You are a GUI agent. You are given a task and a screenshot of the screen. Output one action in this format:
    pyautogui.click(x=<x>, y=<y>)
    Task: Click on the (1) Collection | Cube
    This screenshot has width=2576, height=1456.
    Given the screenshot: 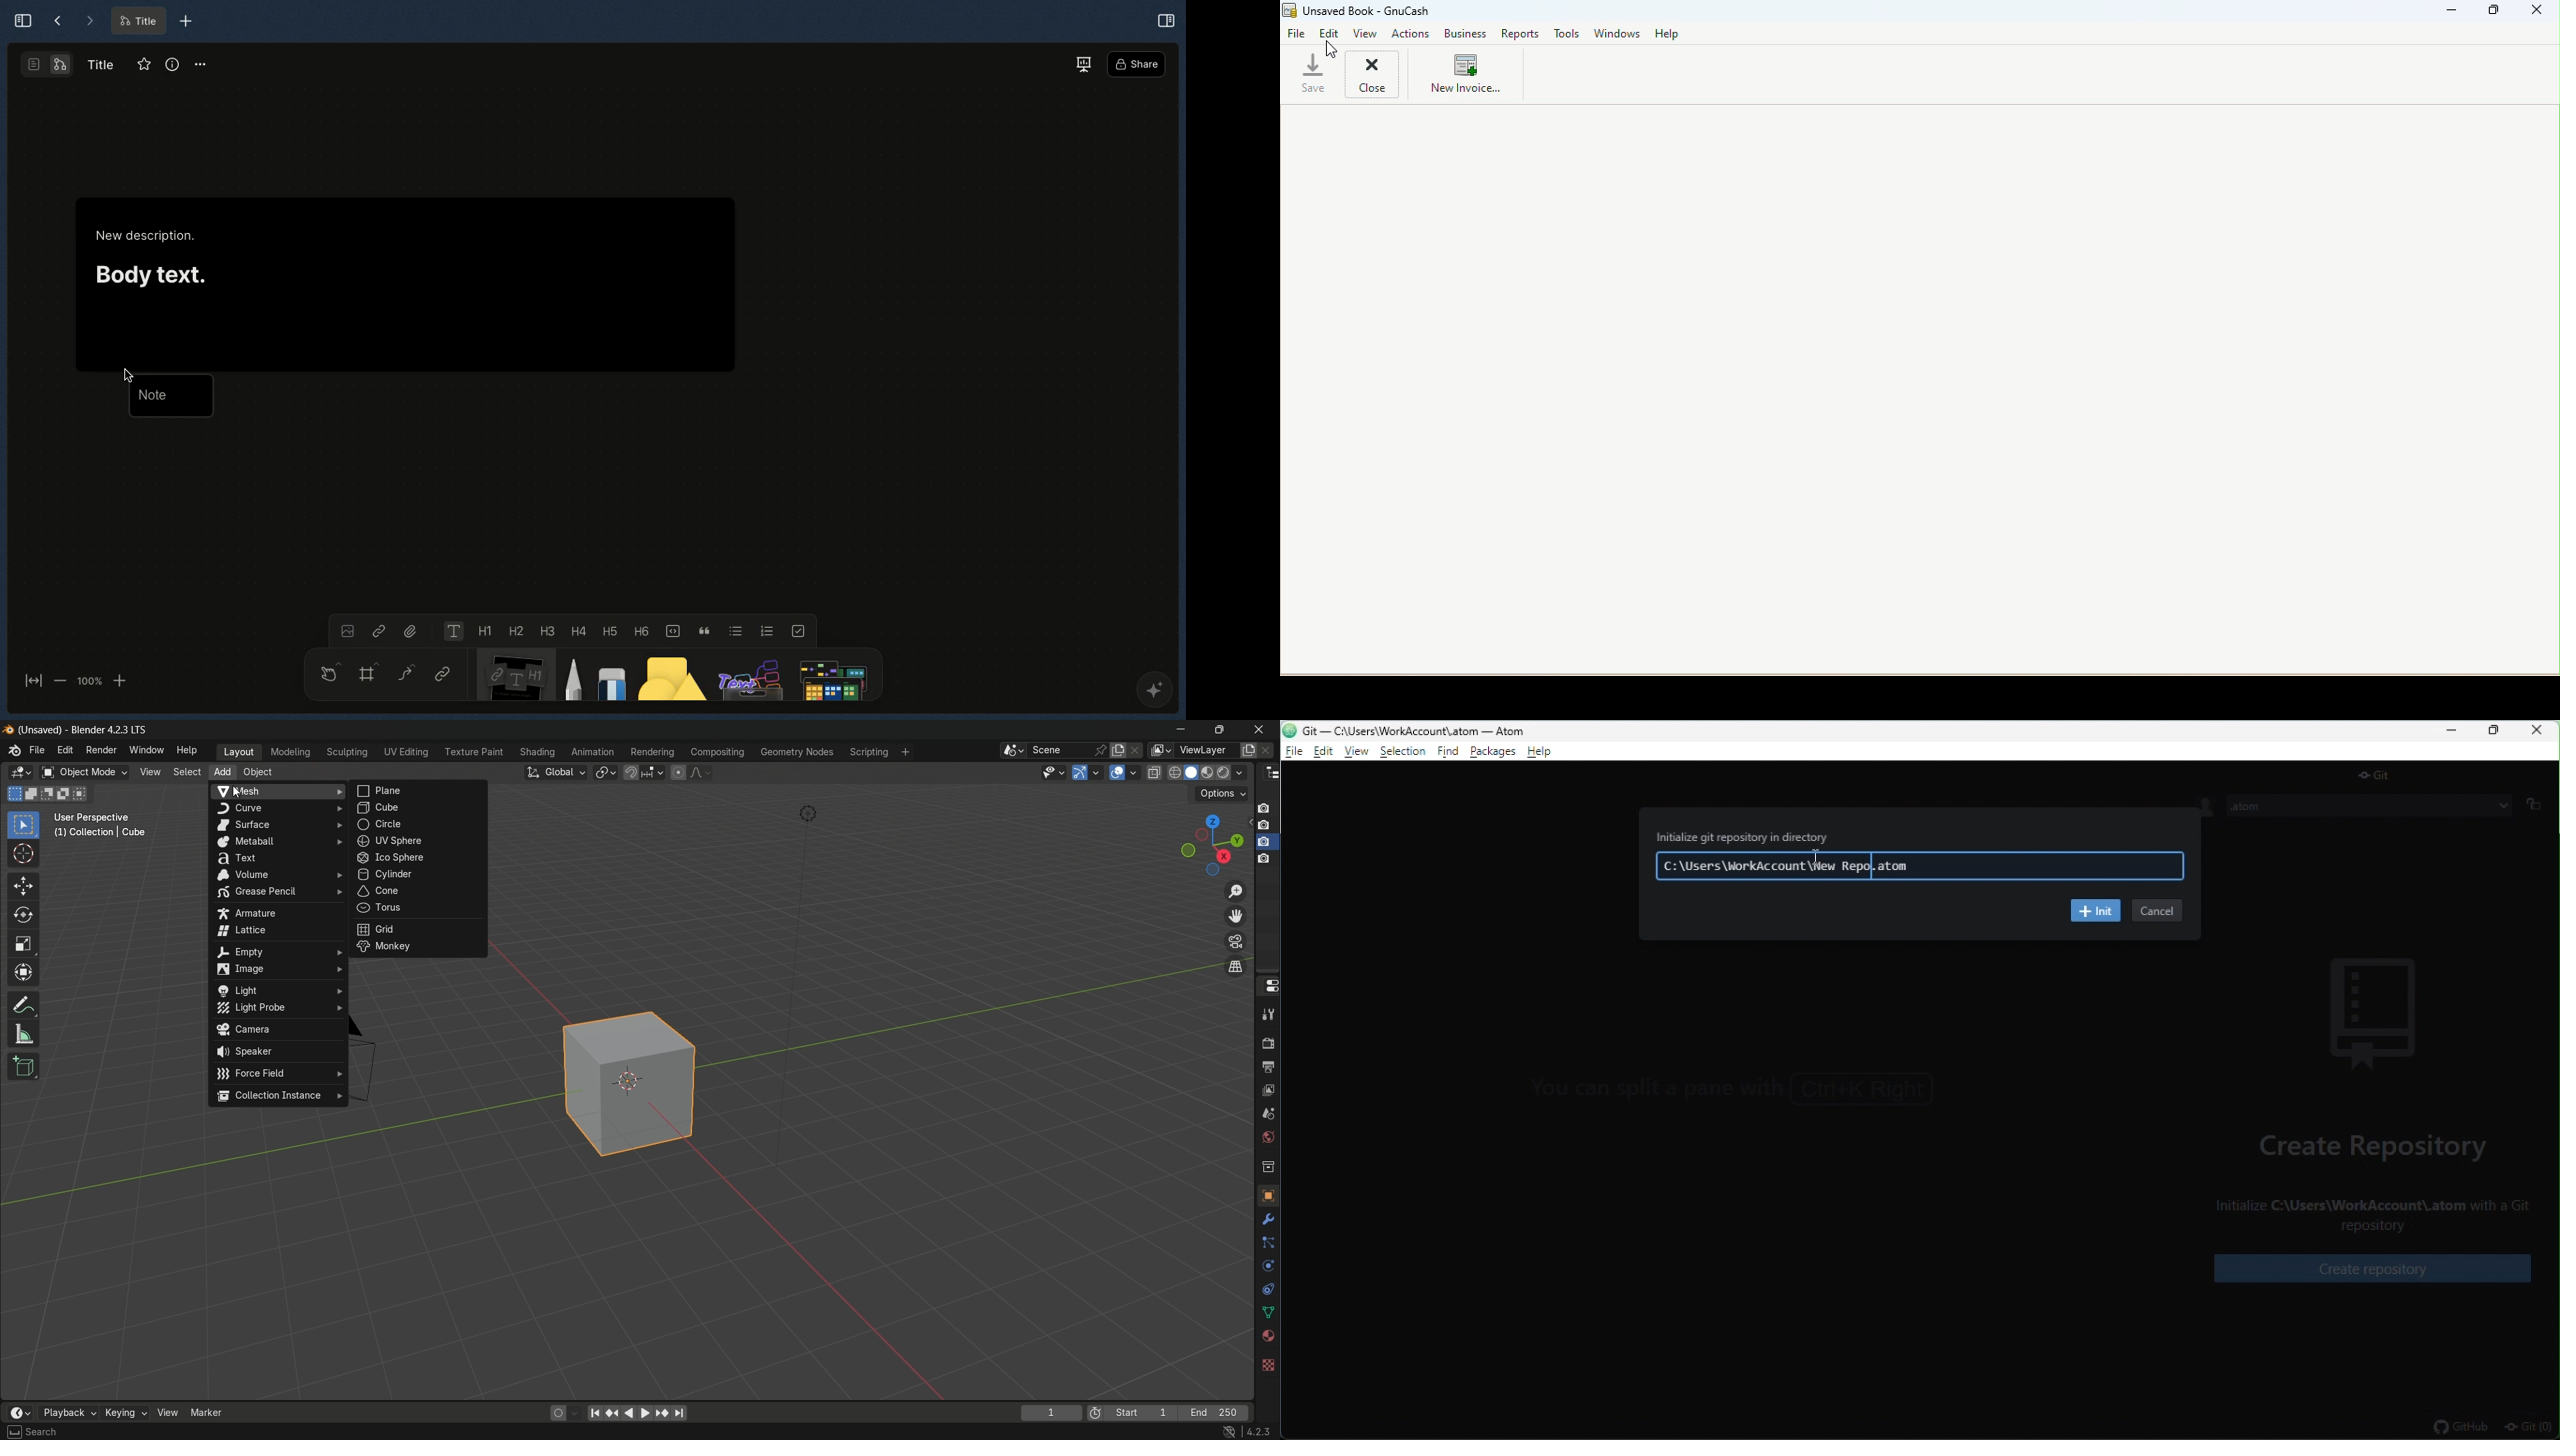 What is the action you would take?
    pyautogui.click(x=99, y=833)
    